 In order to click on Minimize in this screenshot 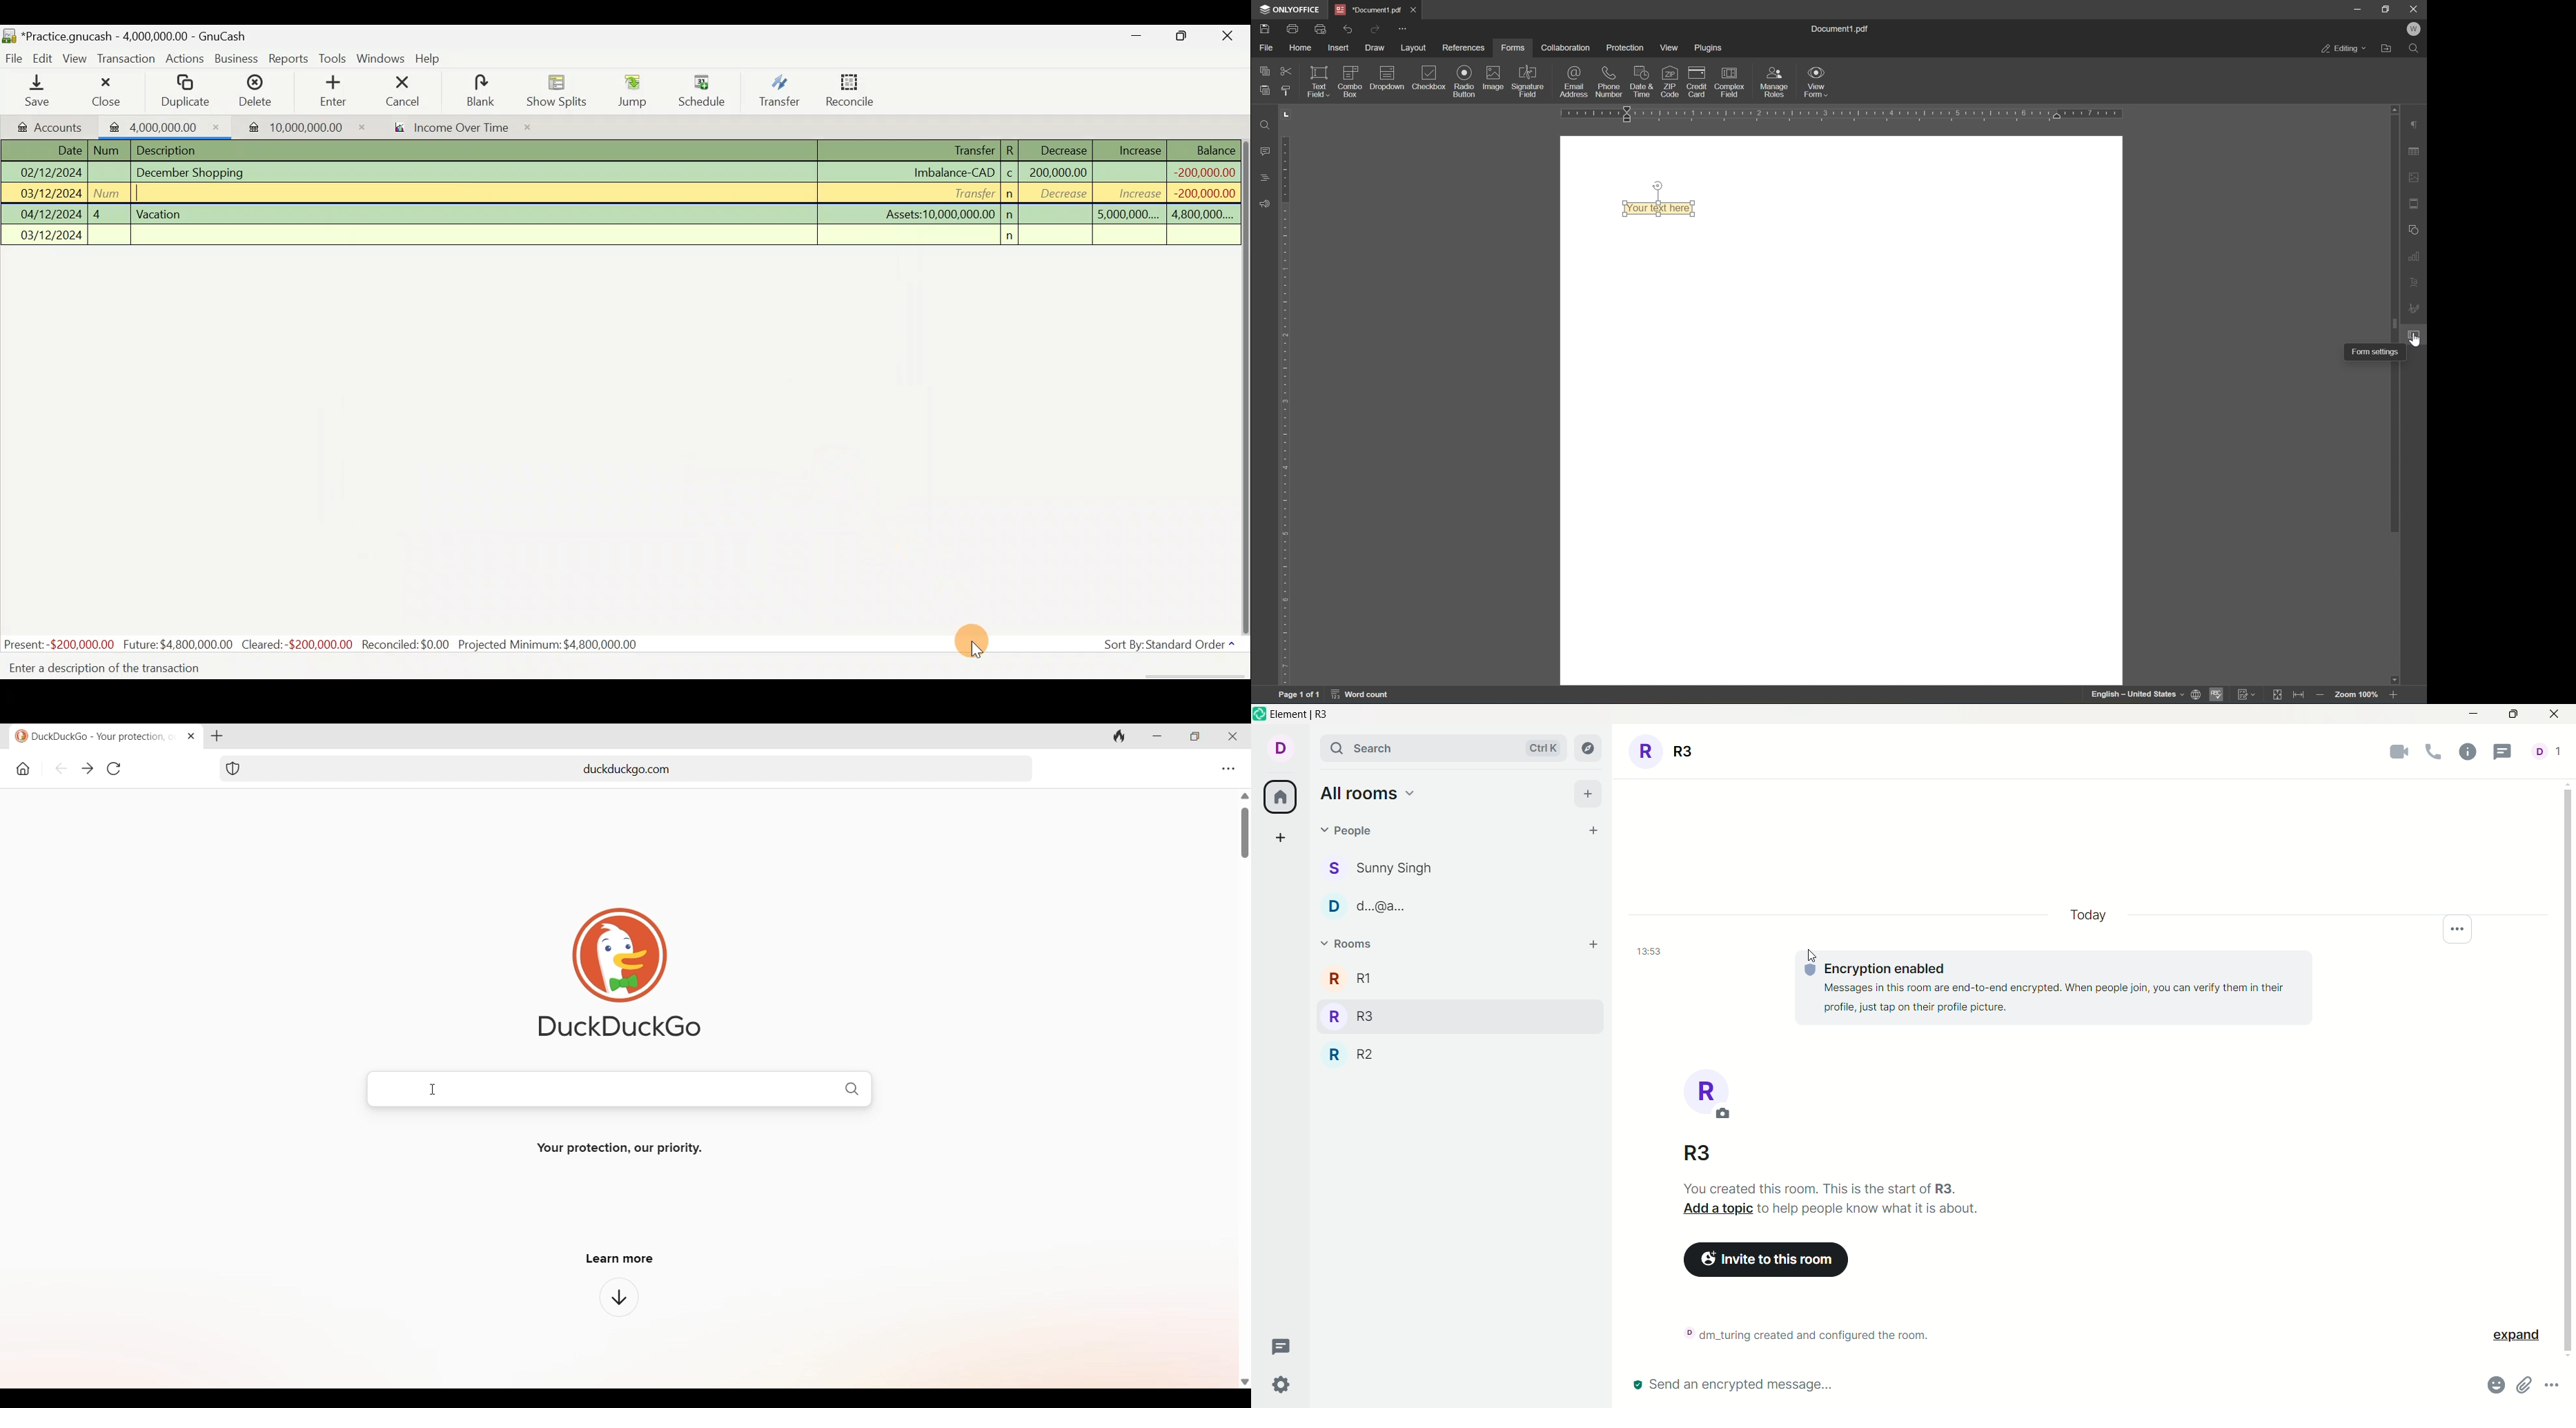, I will do `click(1157, 737)`.